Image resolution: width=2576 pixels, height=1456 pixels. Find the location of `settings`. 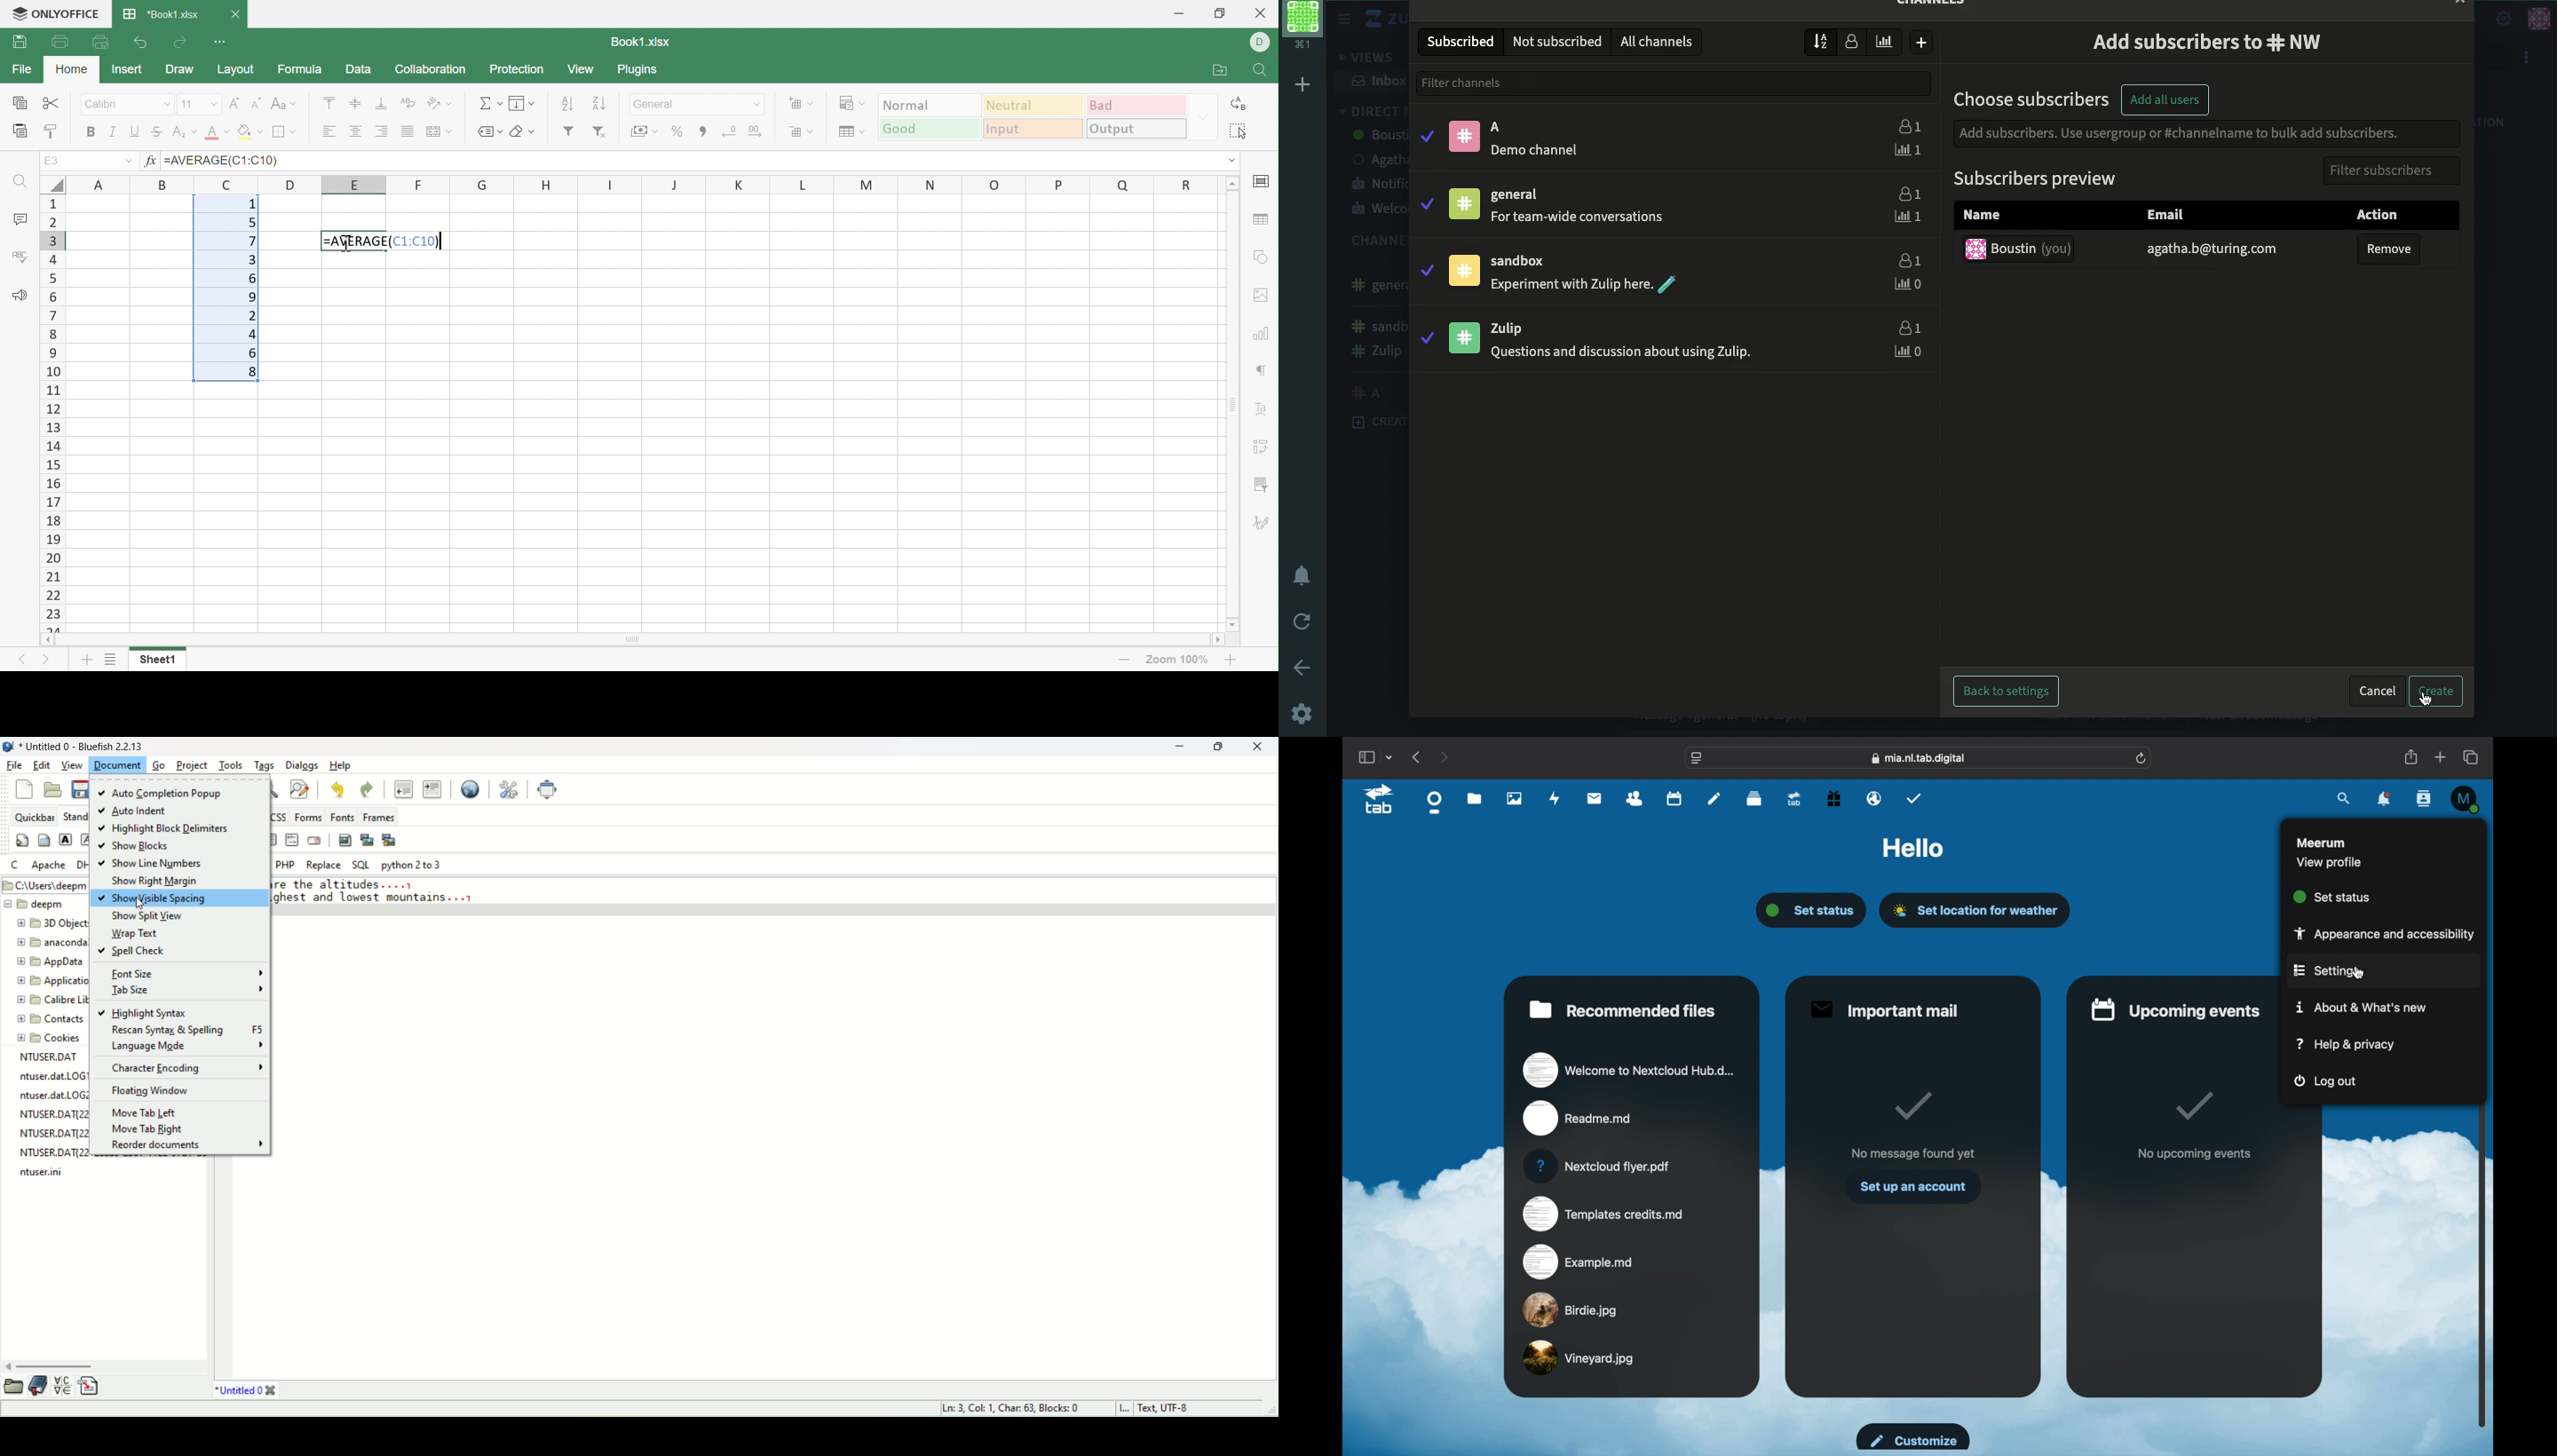

settings is located at coordinates (2325, 971).